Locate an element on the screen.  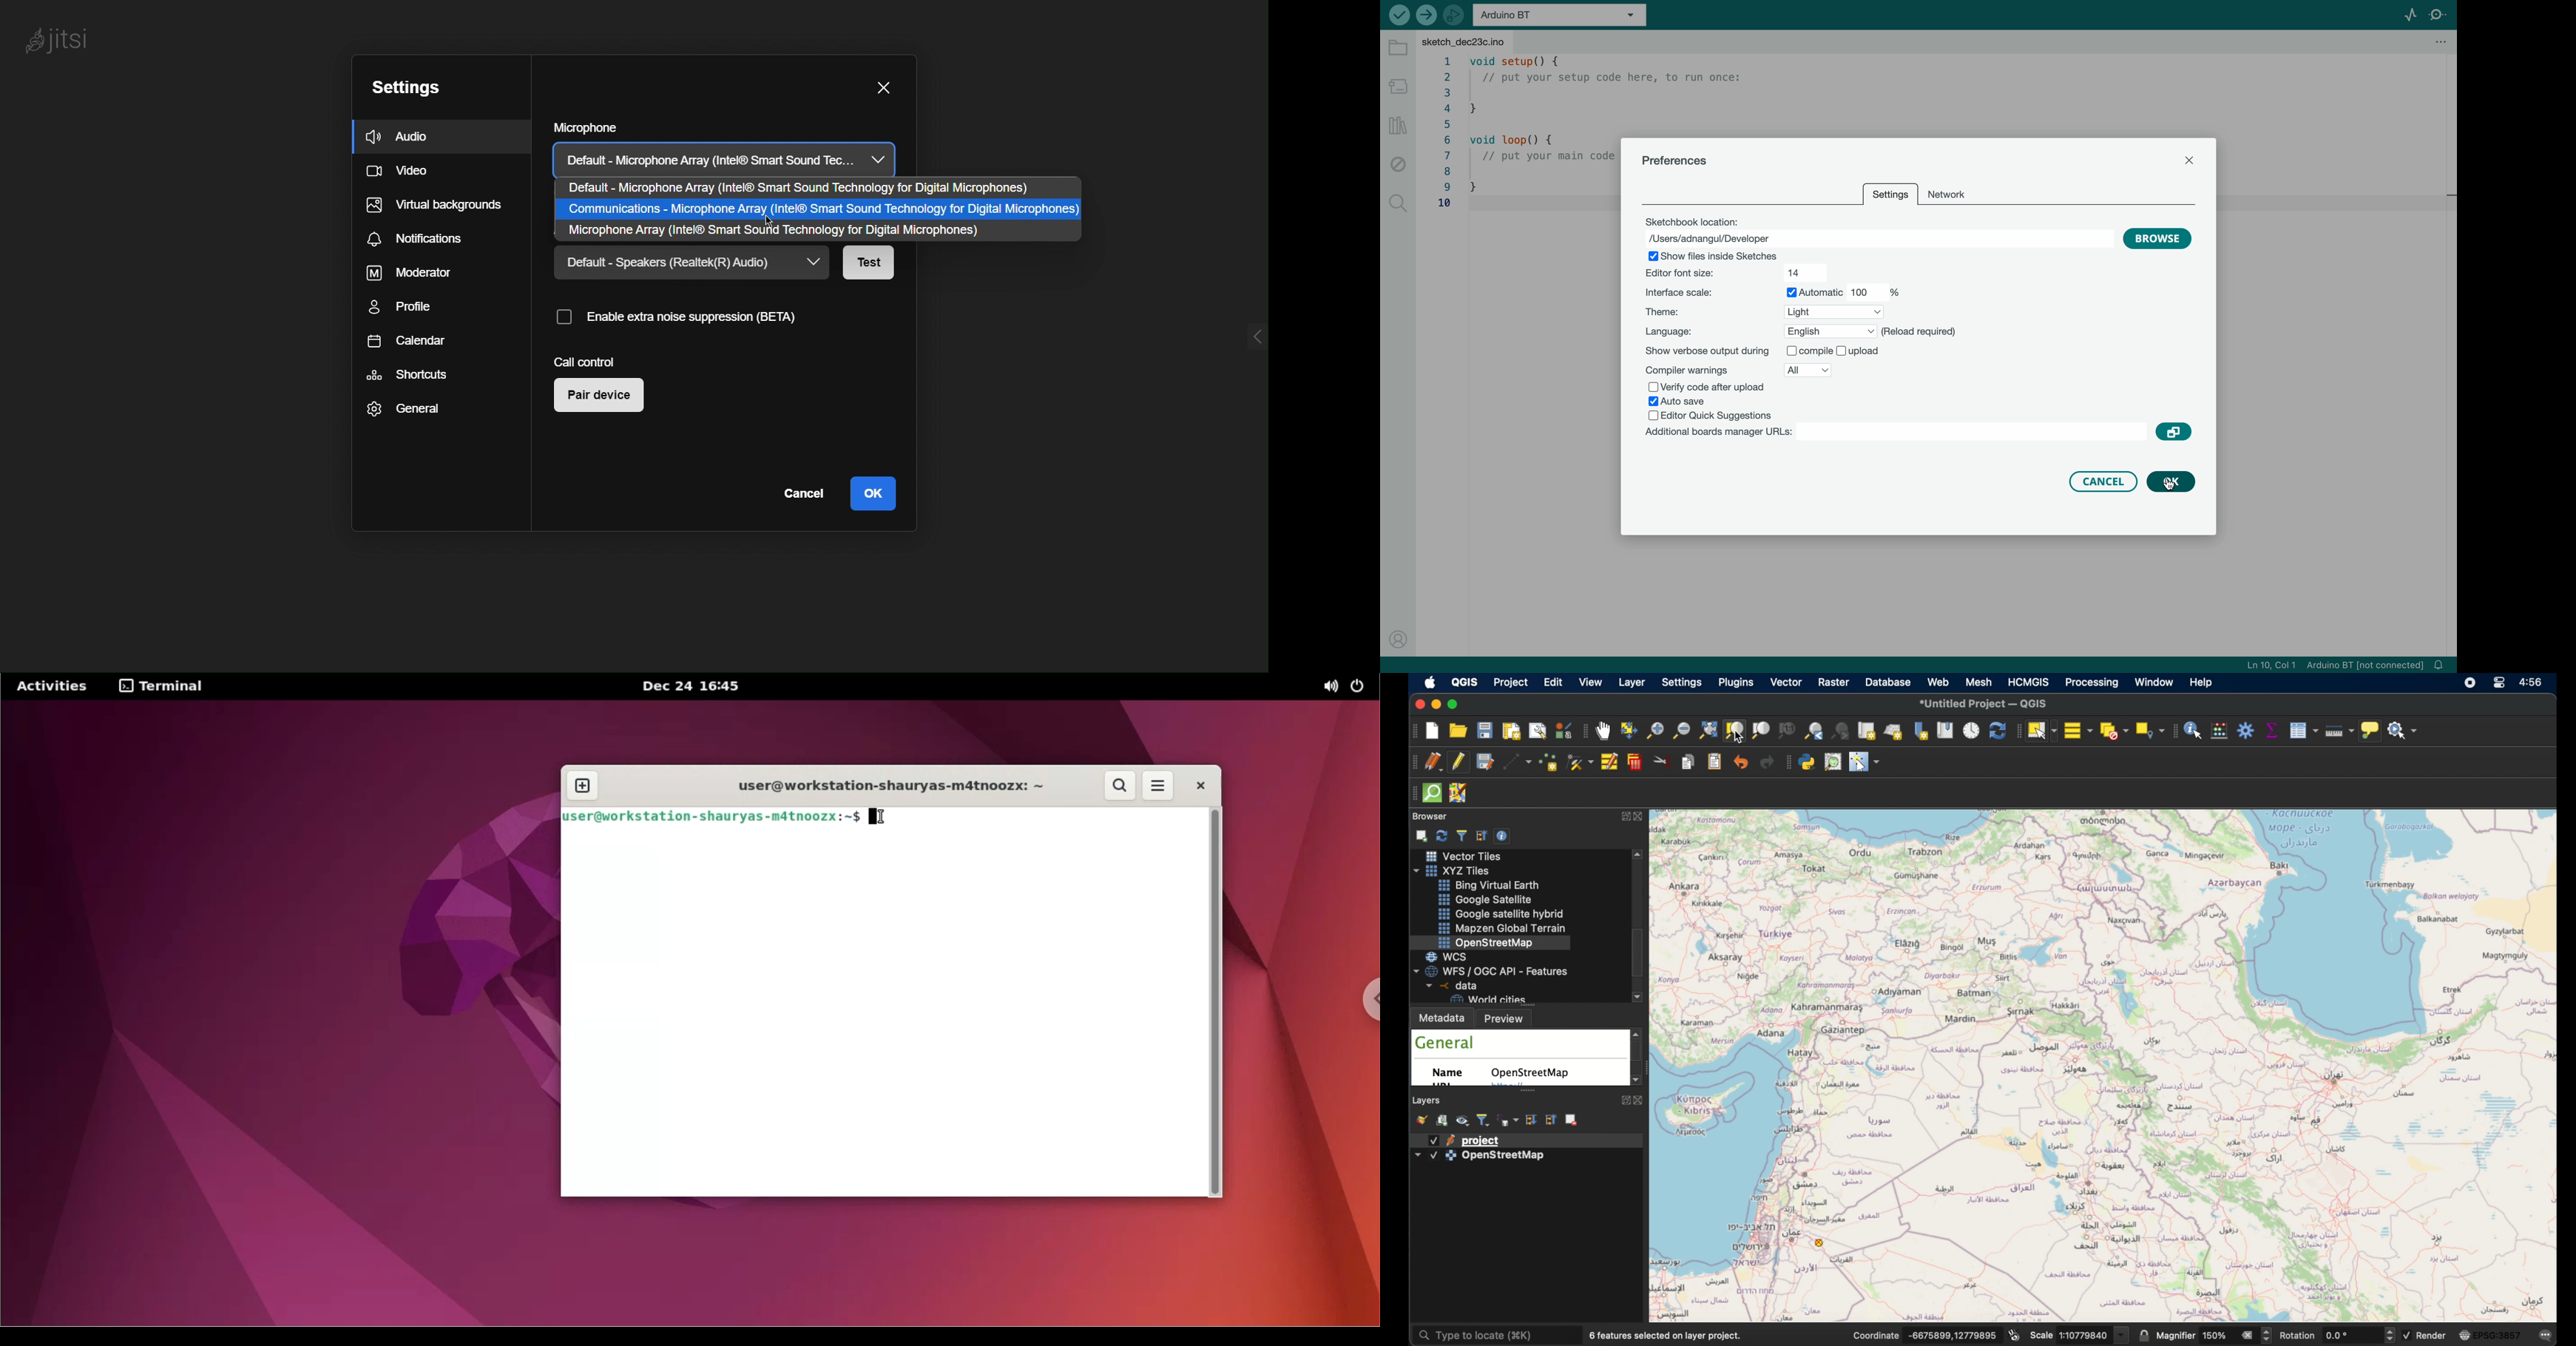
General is located at coordinates (409, 413).